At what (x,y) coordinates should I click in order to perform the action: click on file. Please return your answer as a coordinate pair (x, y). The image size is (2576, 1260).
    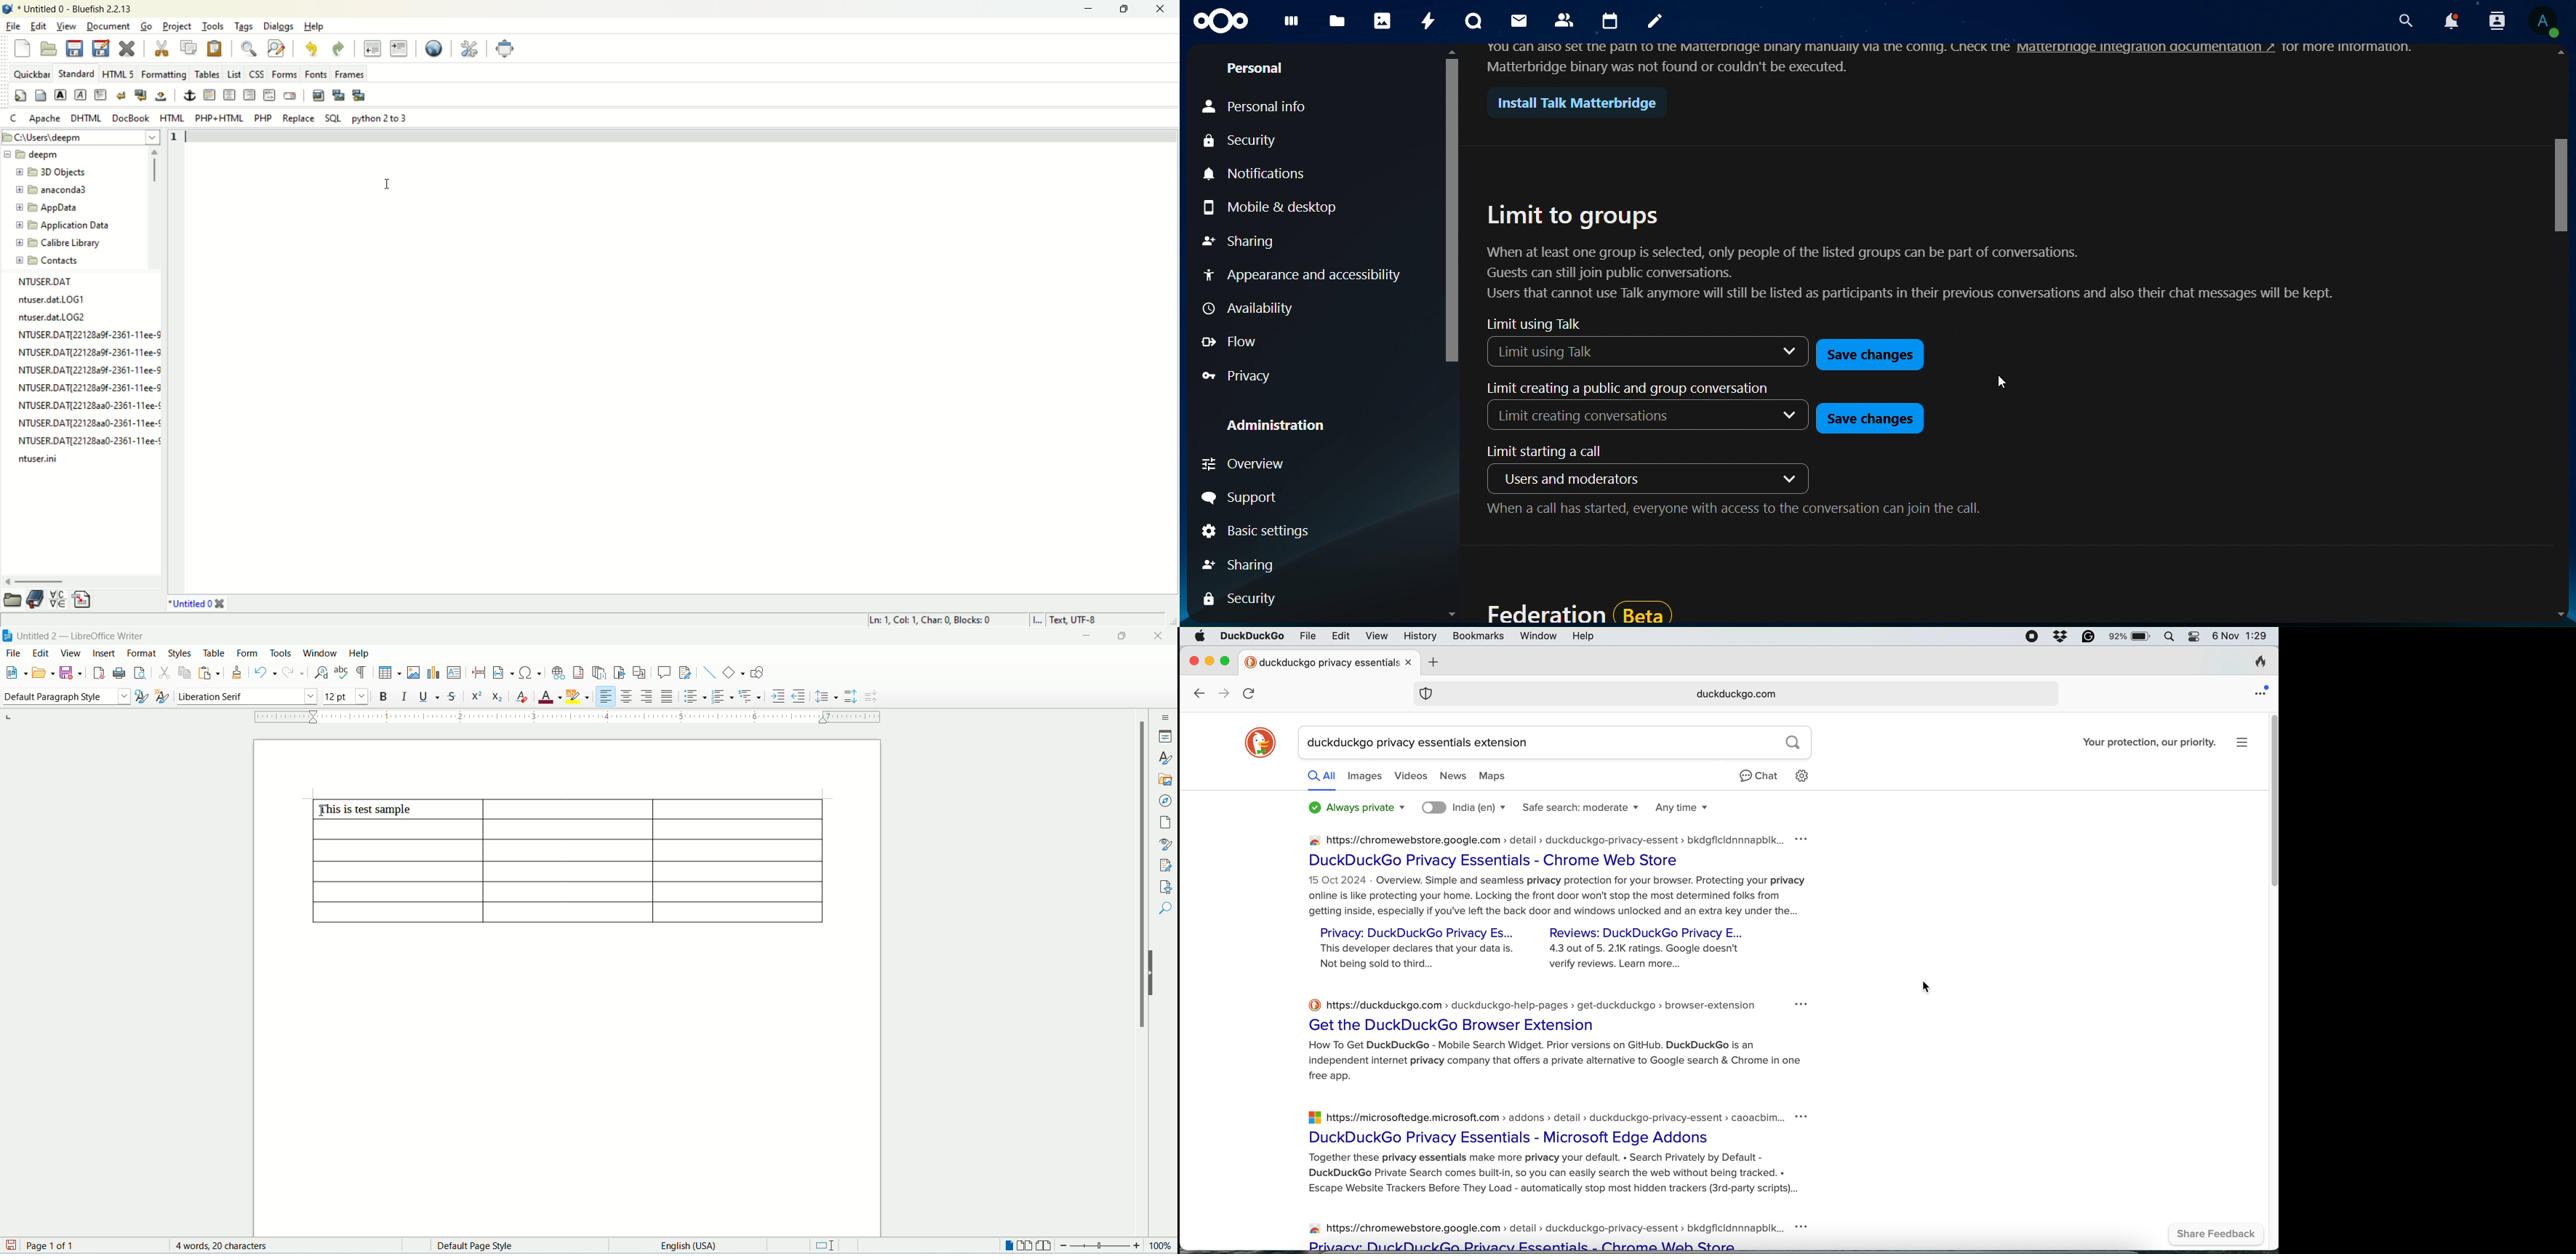
    Looking at the image, I should click on (1306, 637).